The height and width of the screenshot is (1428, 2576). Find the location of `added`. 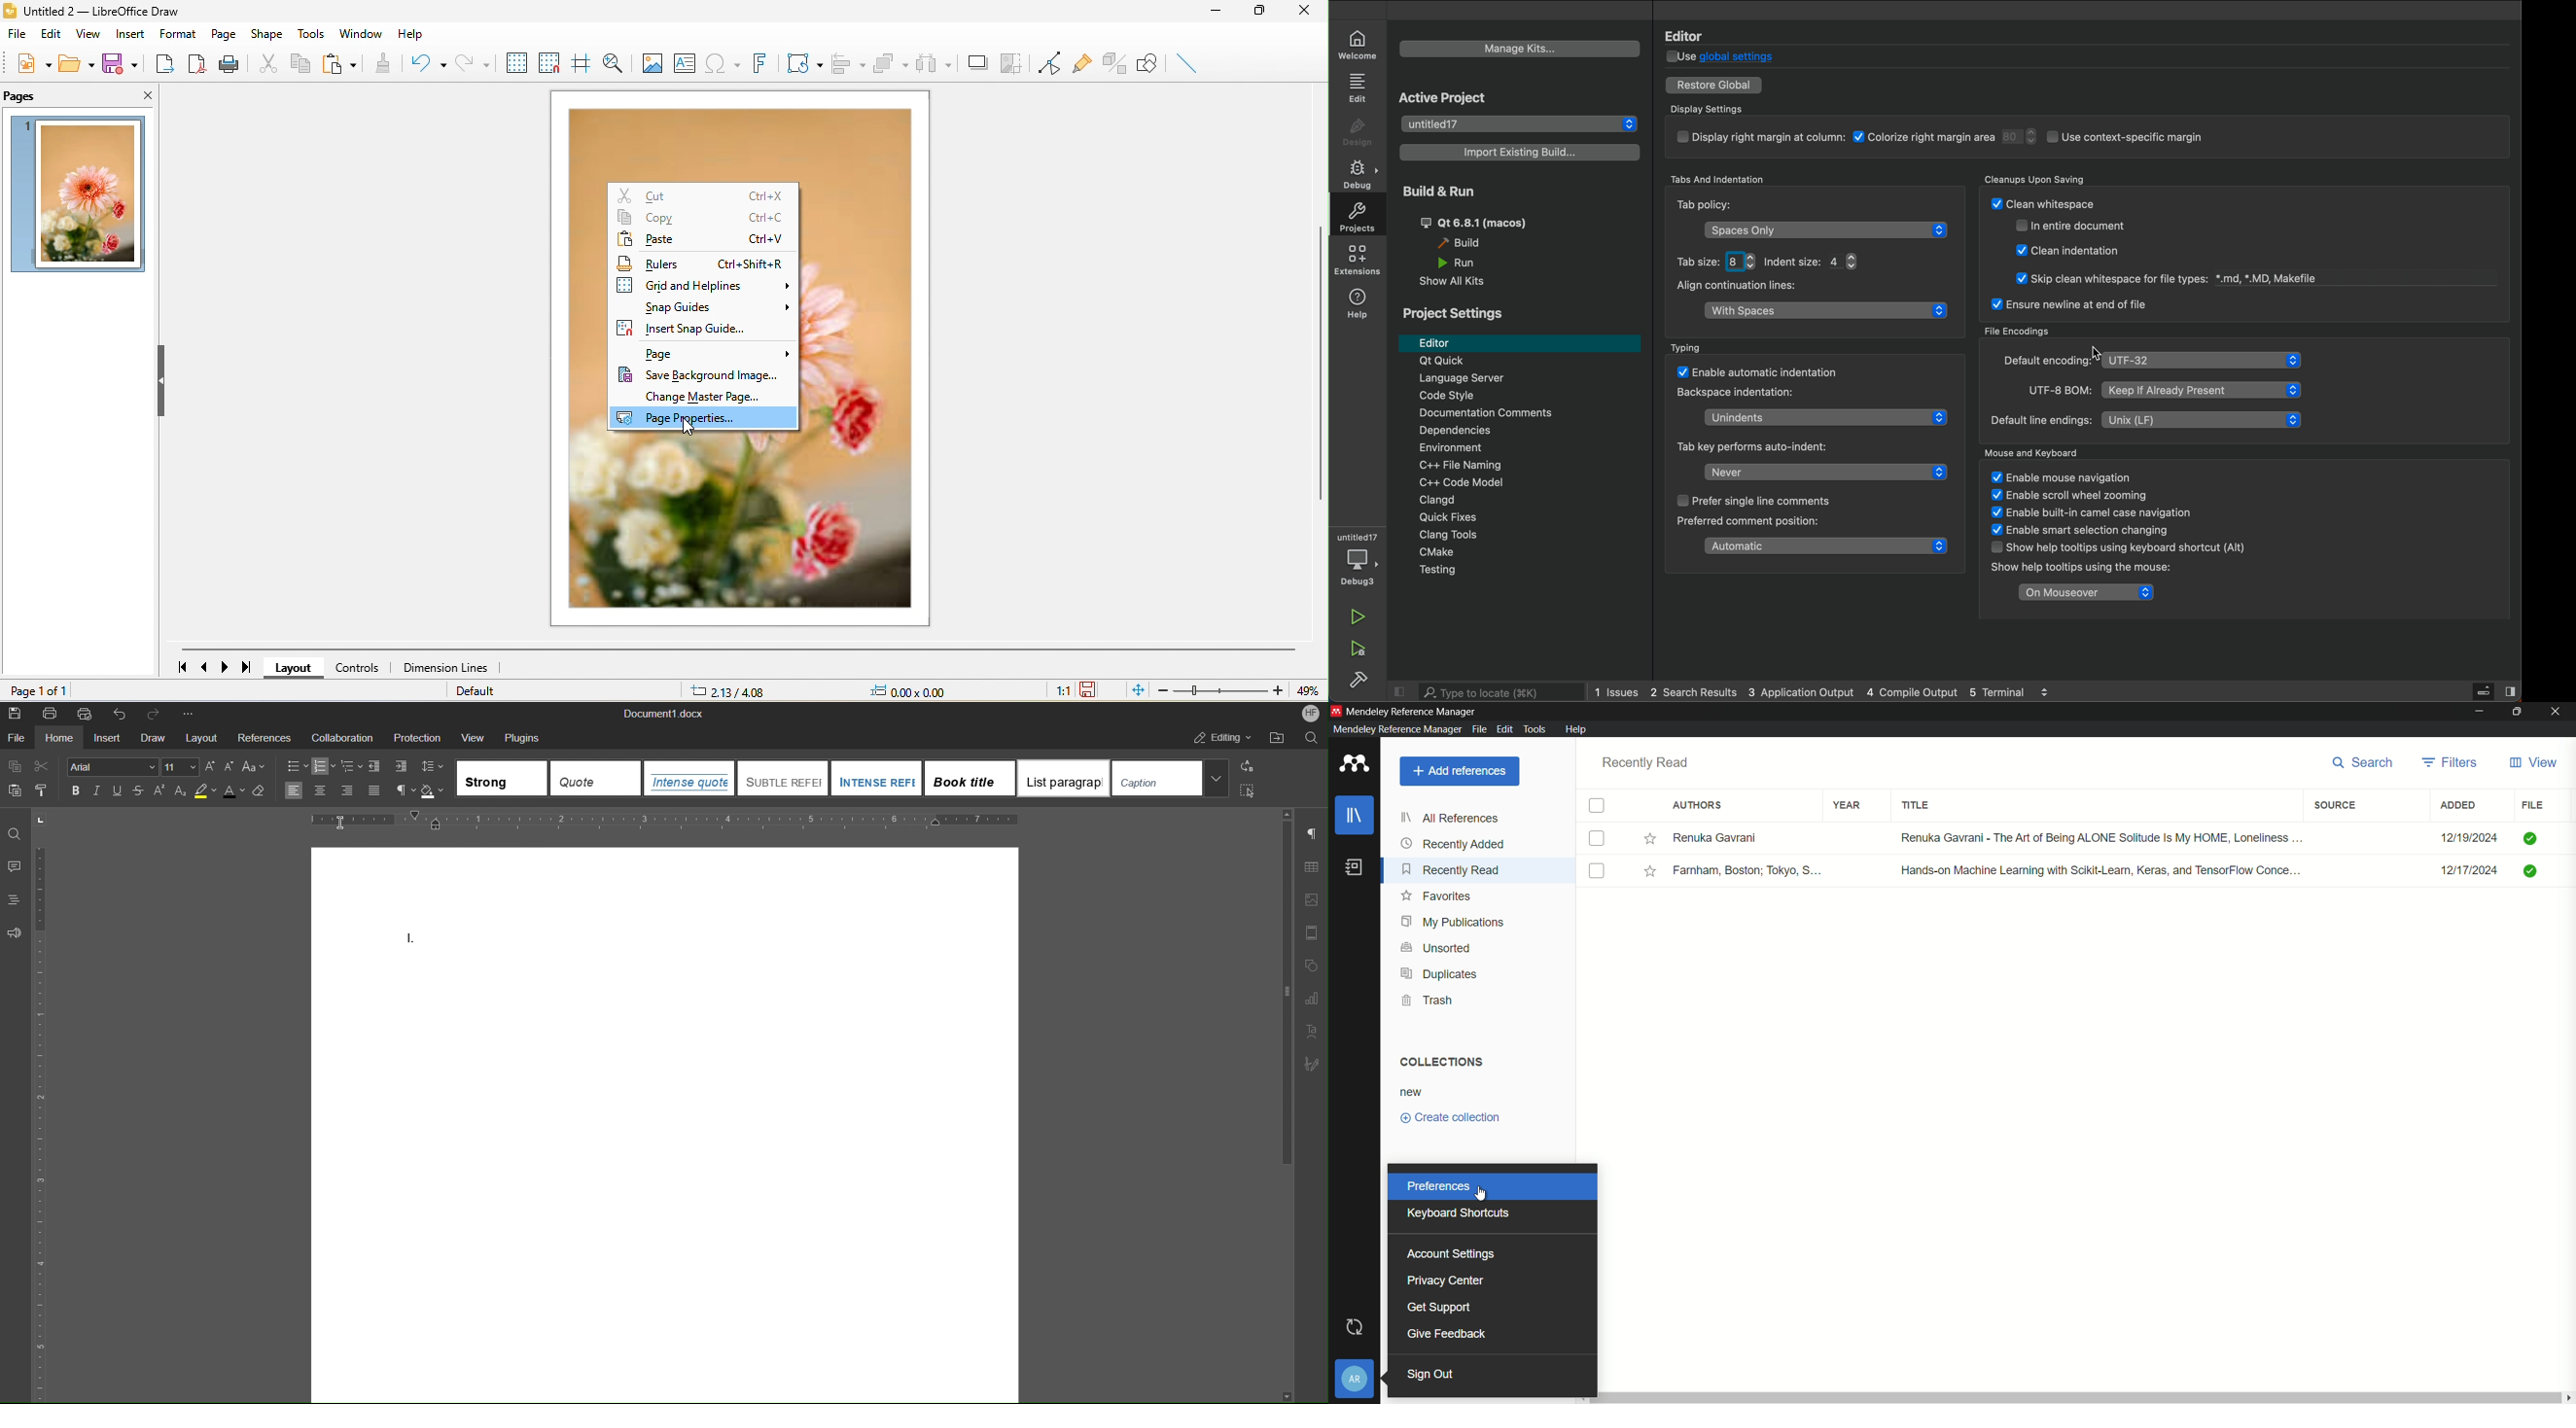

added is located at coordinates (2459, 806).